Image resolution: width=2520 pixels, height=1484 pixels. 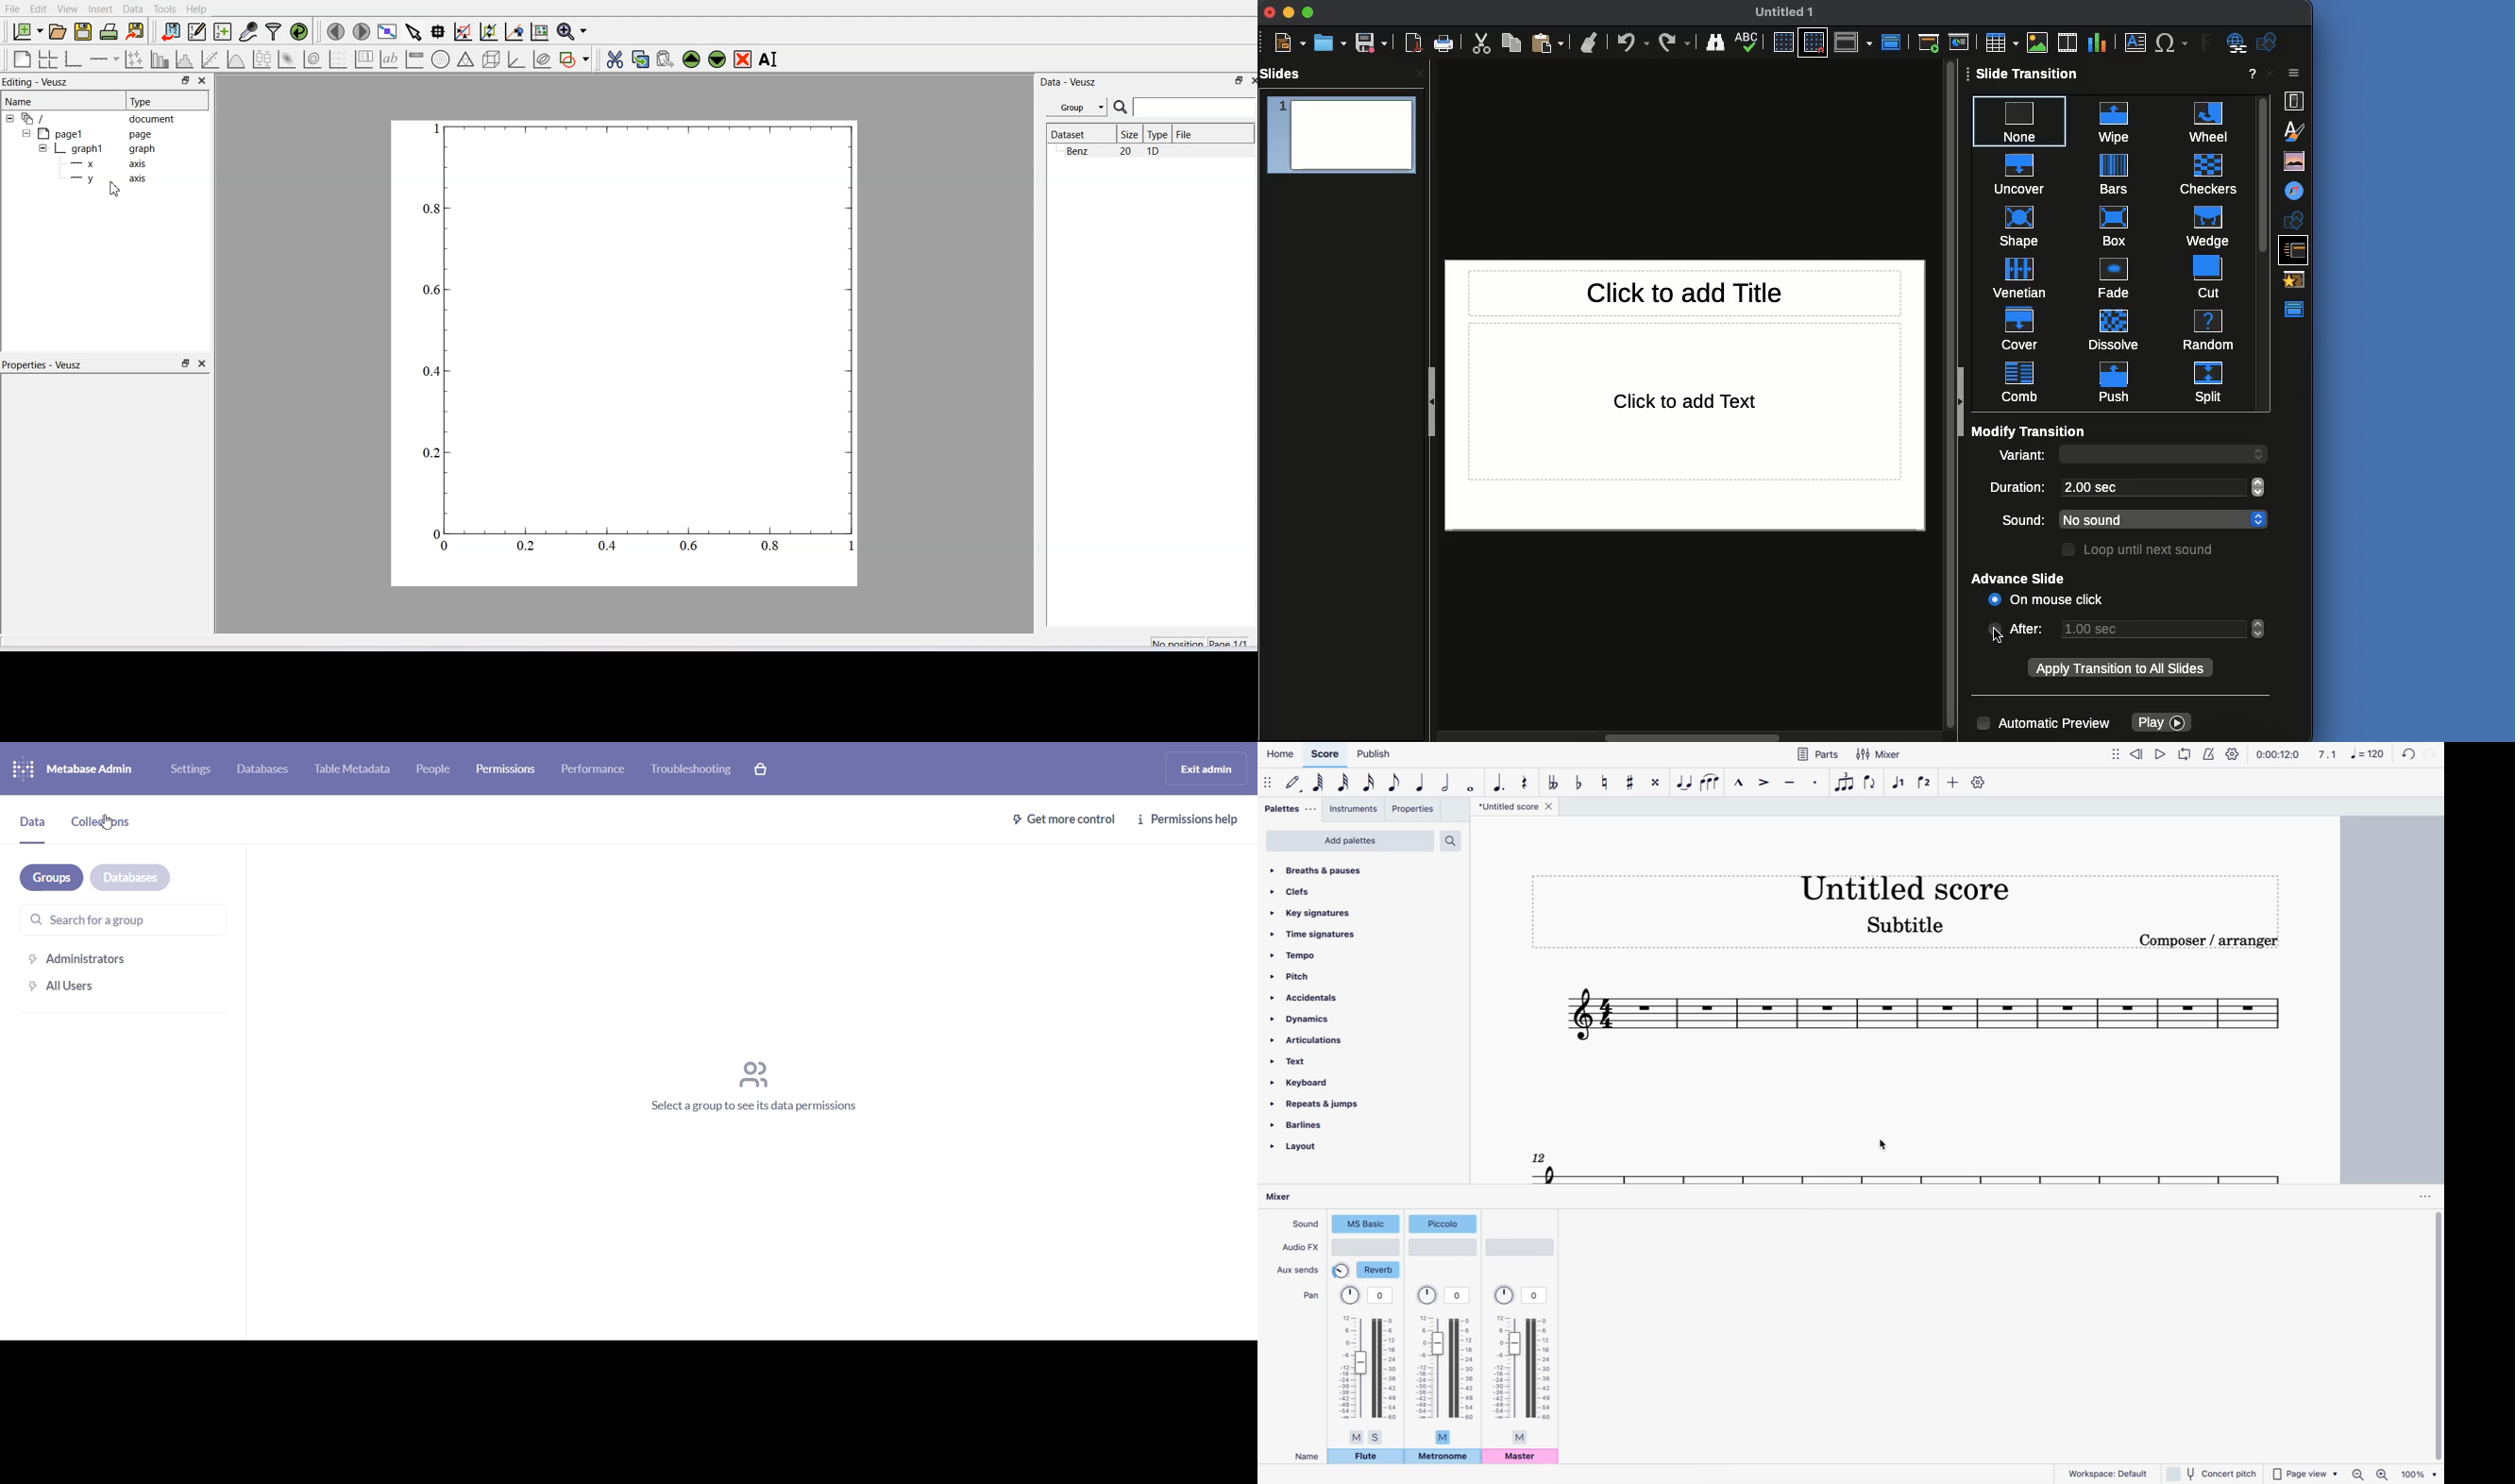 What do you see at coordinates (2297, 248) in the screenshot?
I see `Slide transition` at bounding box center [2297, 248].